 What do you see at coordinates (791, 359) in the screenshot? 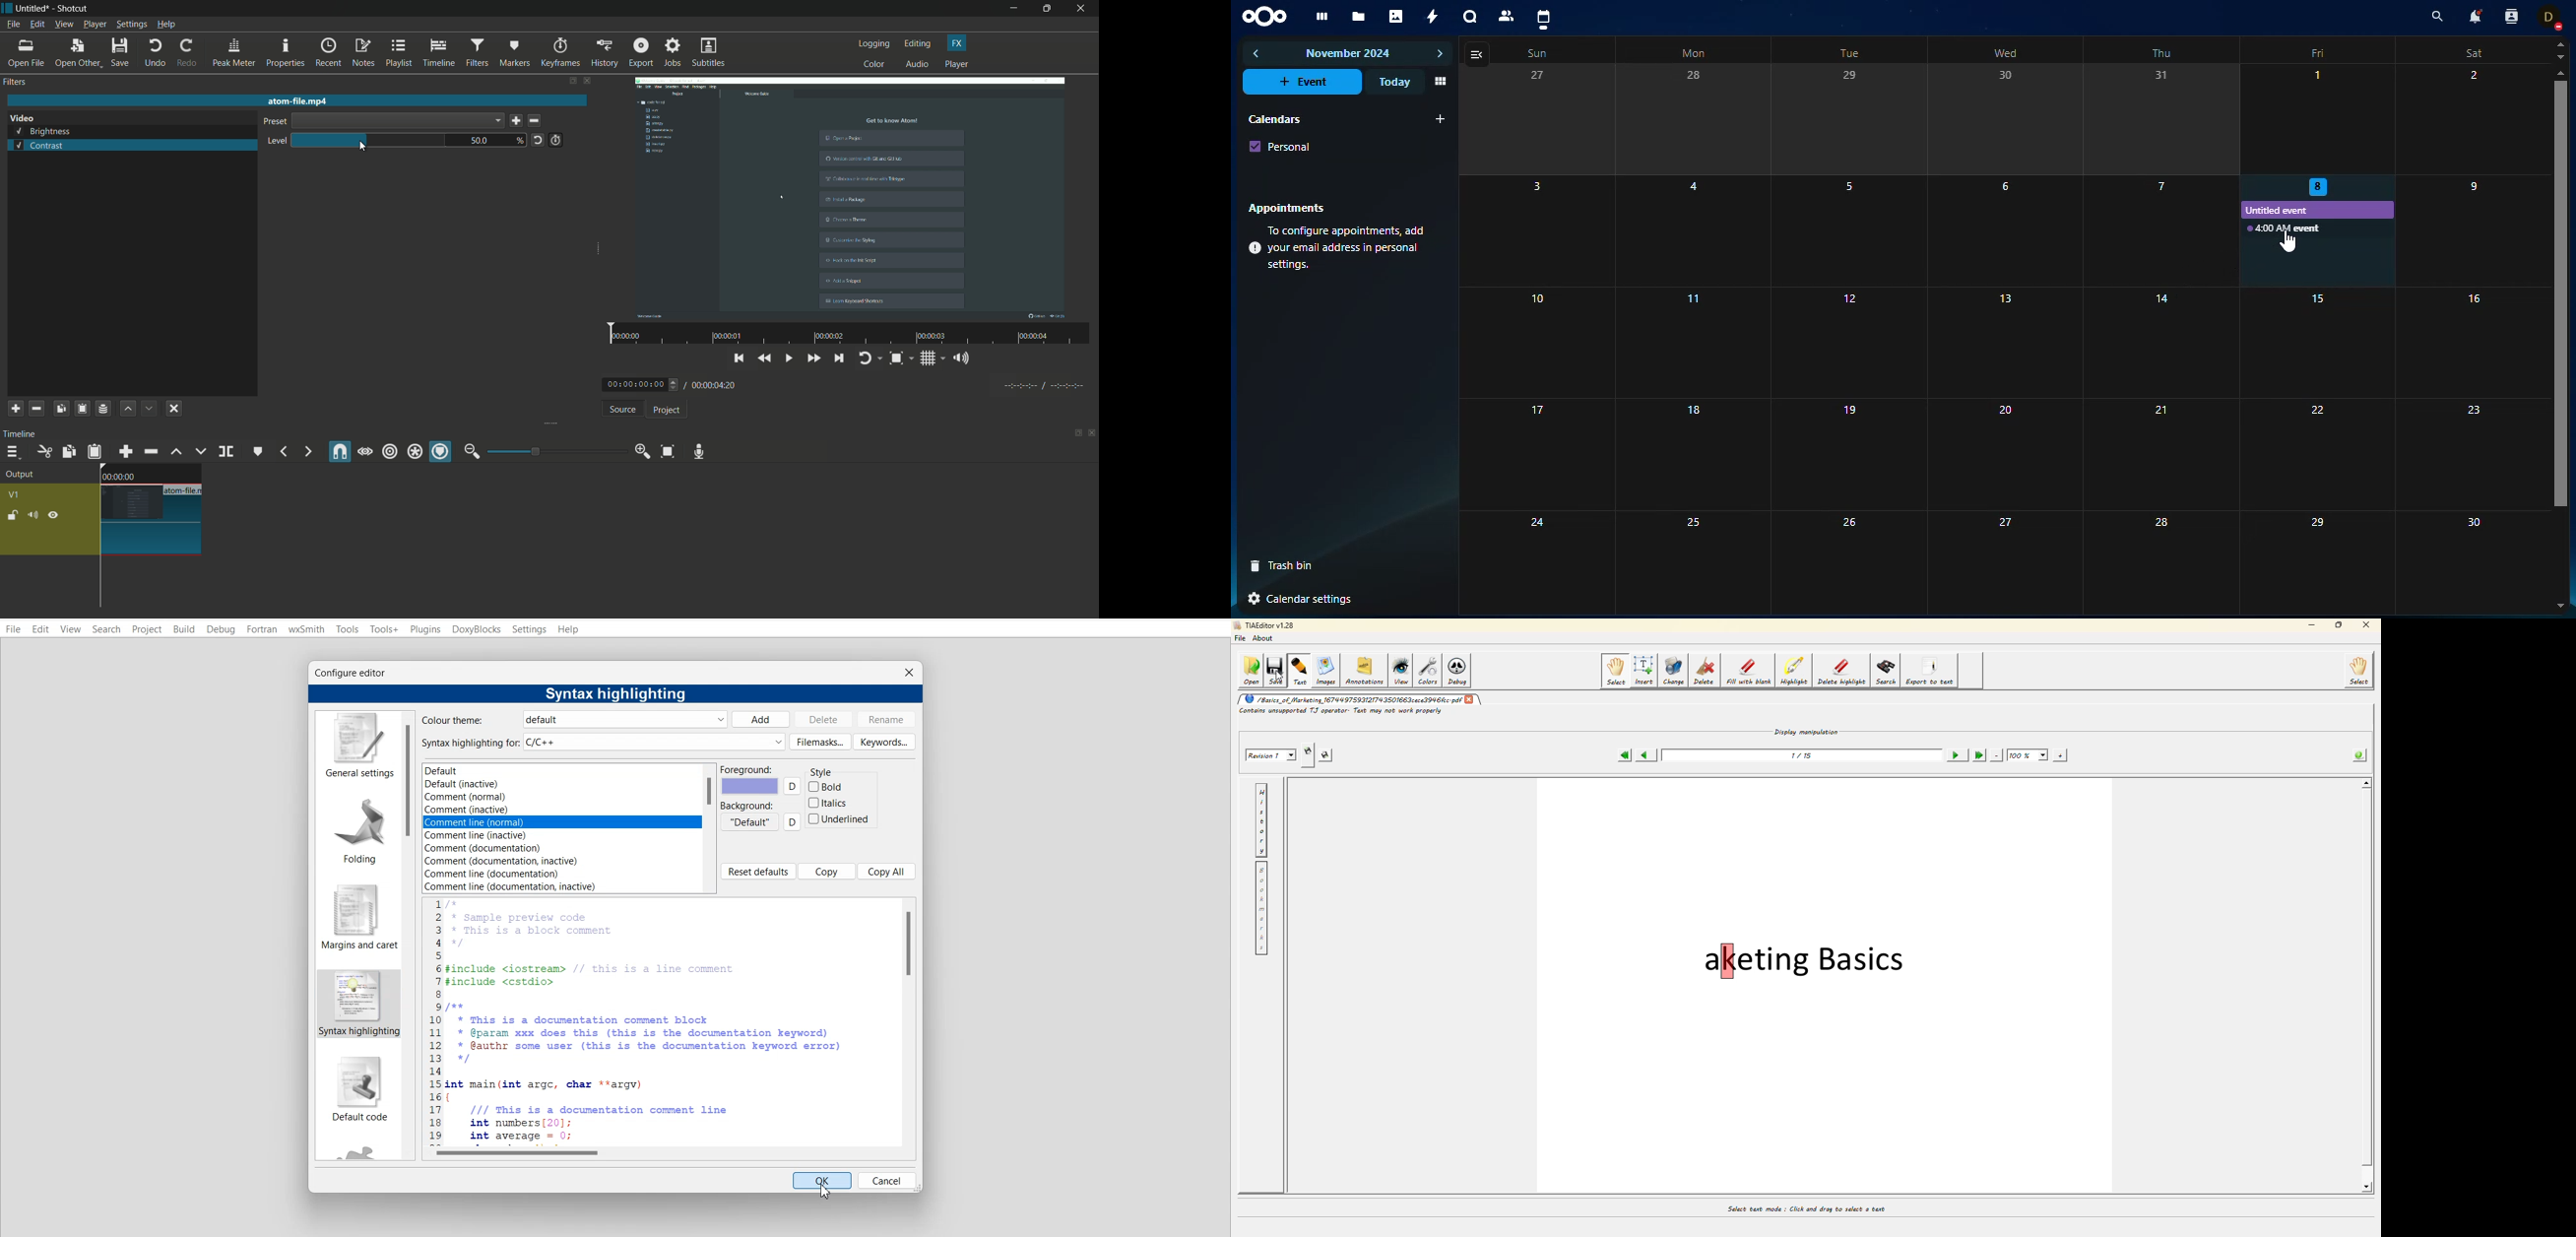
I see `toggle play/pause` at bounding box center [791, 359].